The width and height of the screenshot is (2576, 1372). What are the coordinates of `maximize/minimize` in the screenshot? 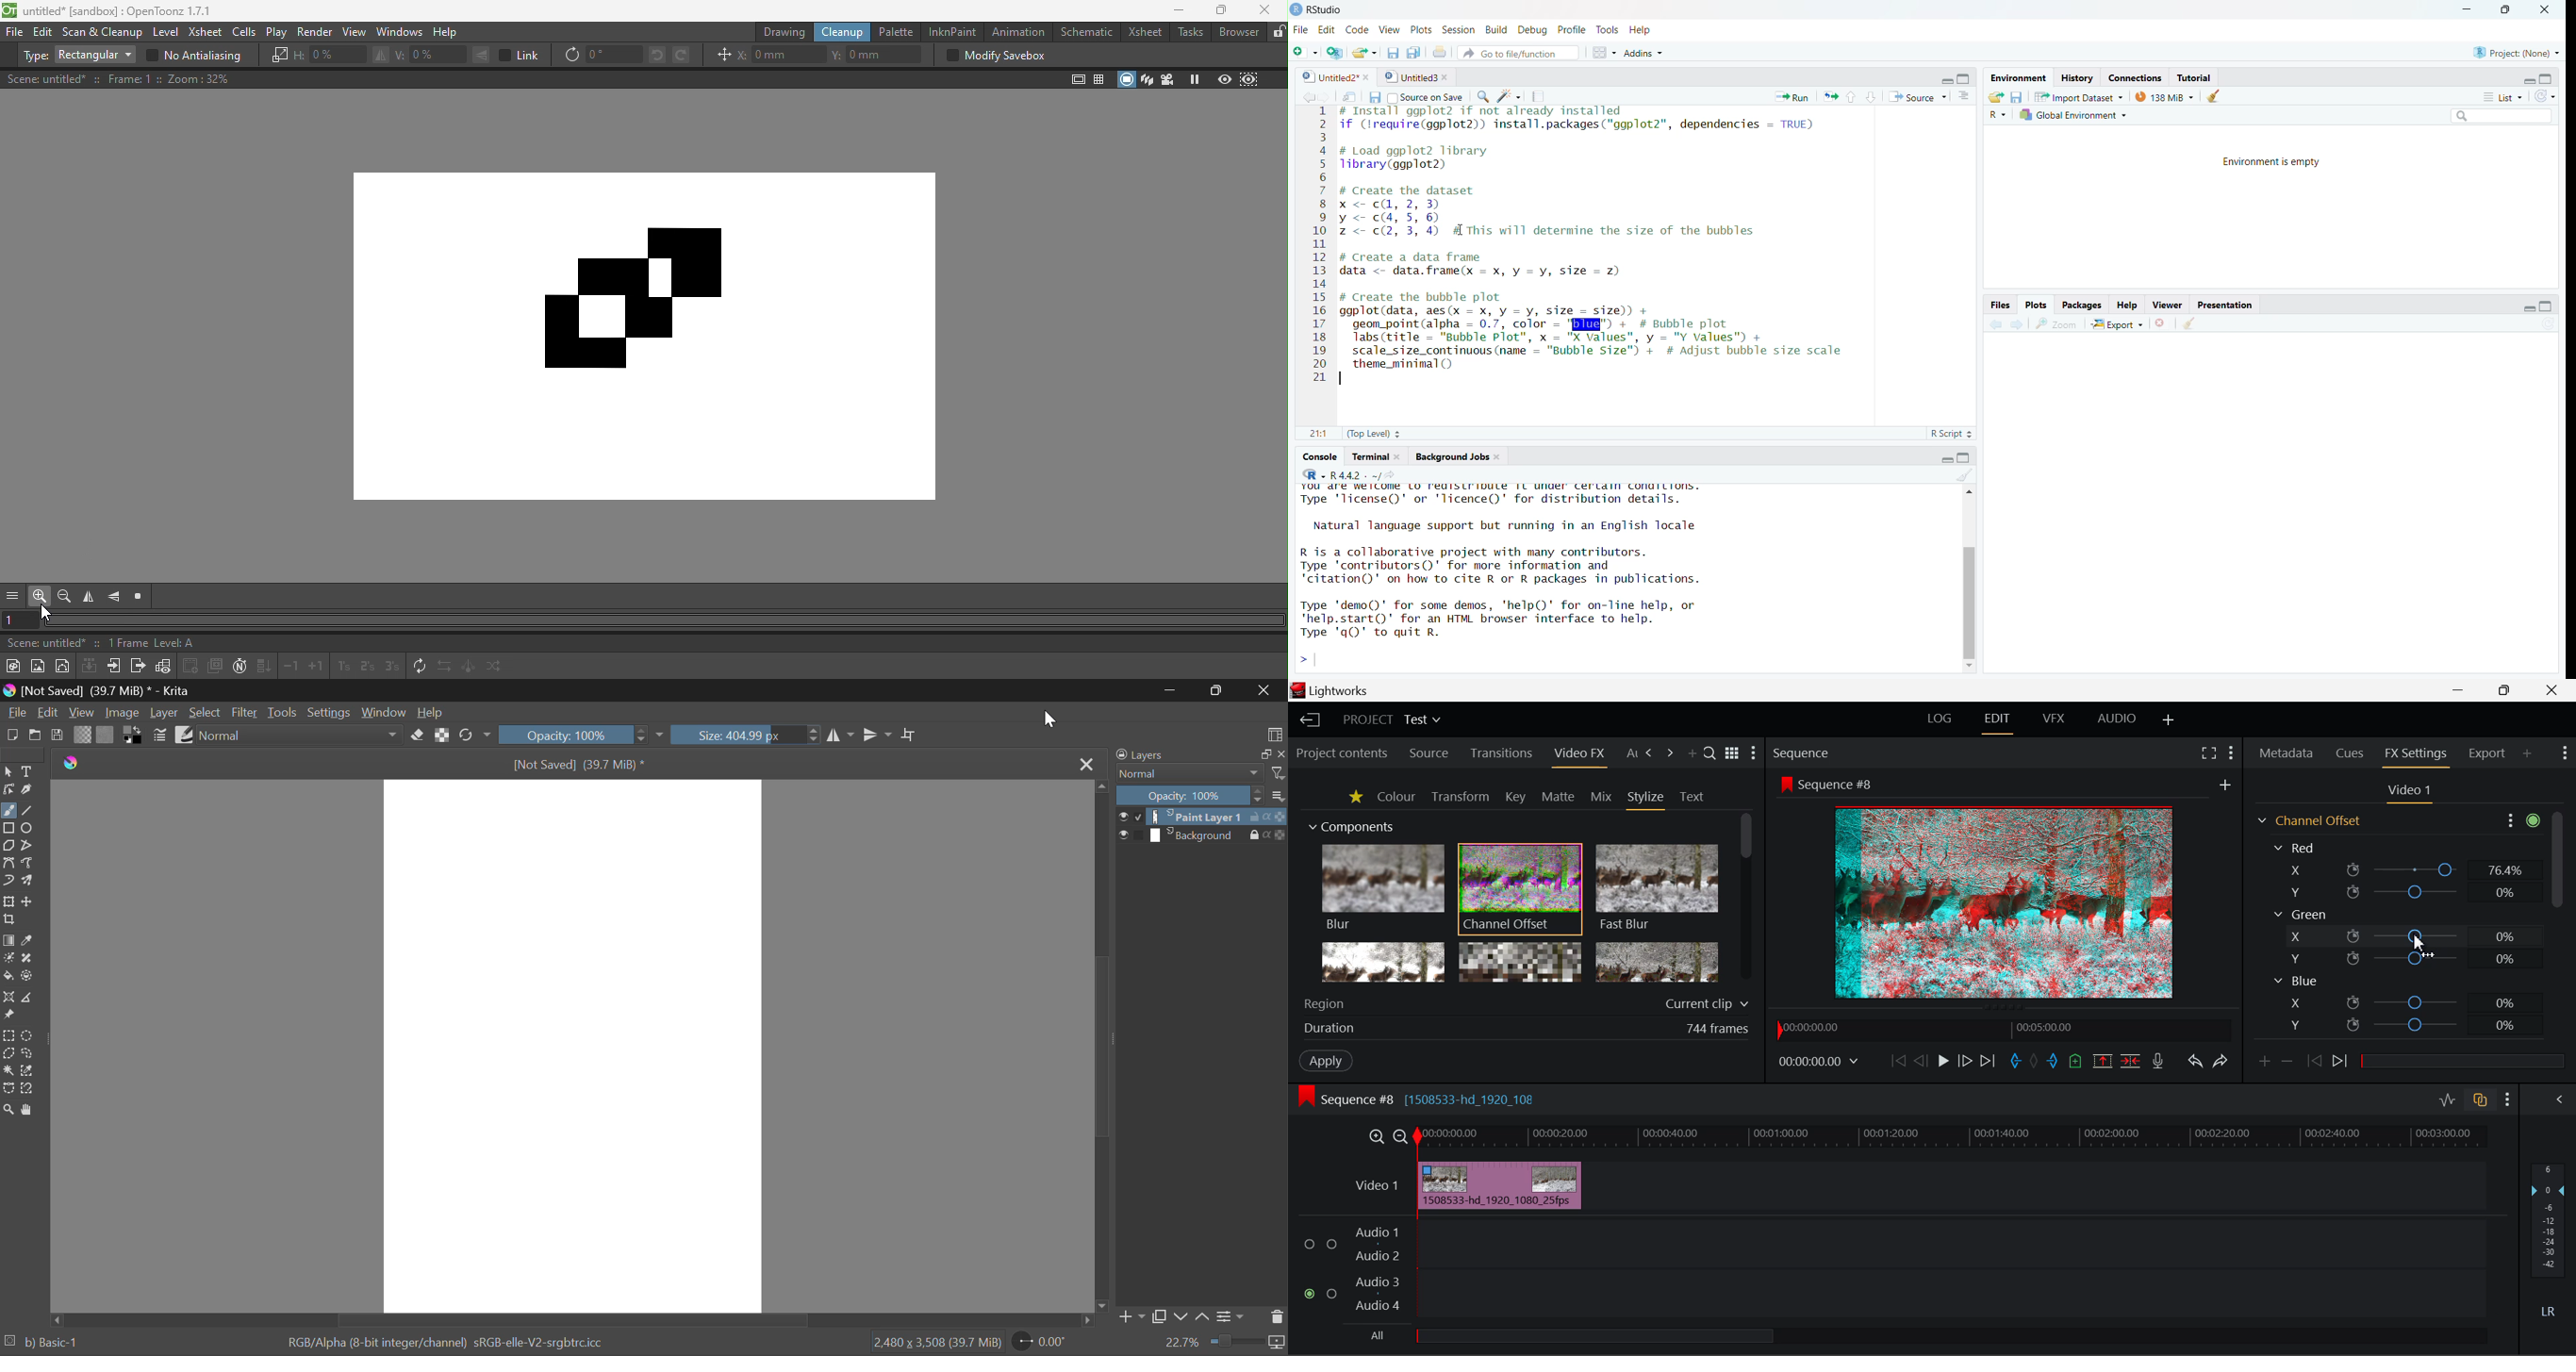 It's located at (2535, 76).